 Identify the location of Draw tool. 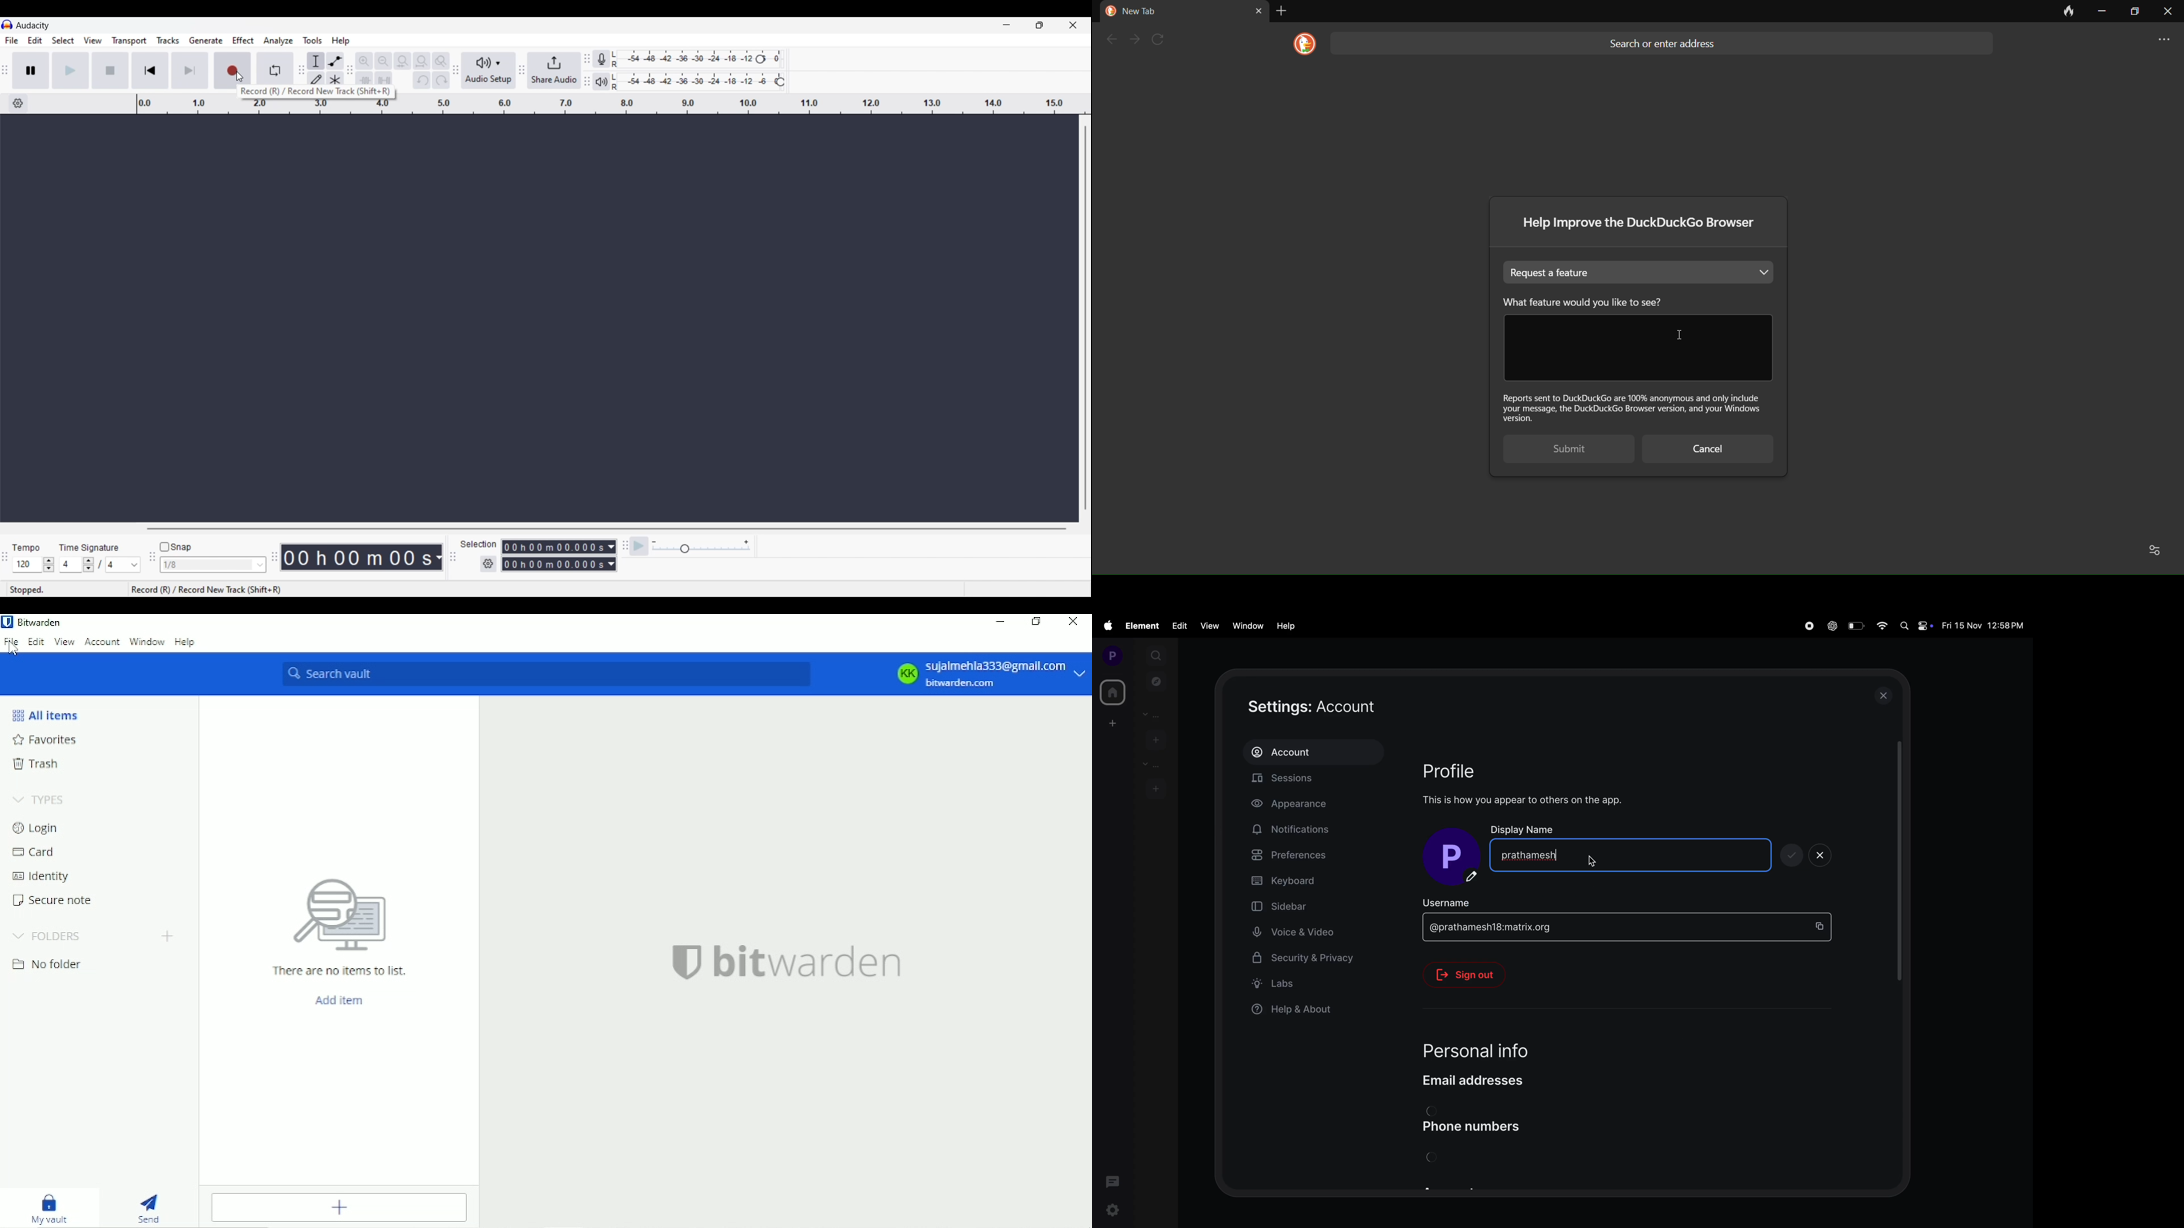
(316, 80).